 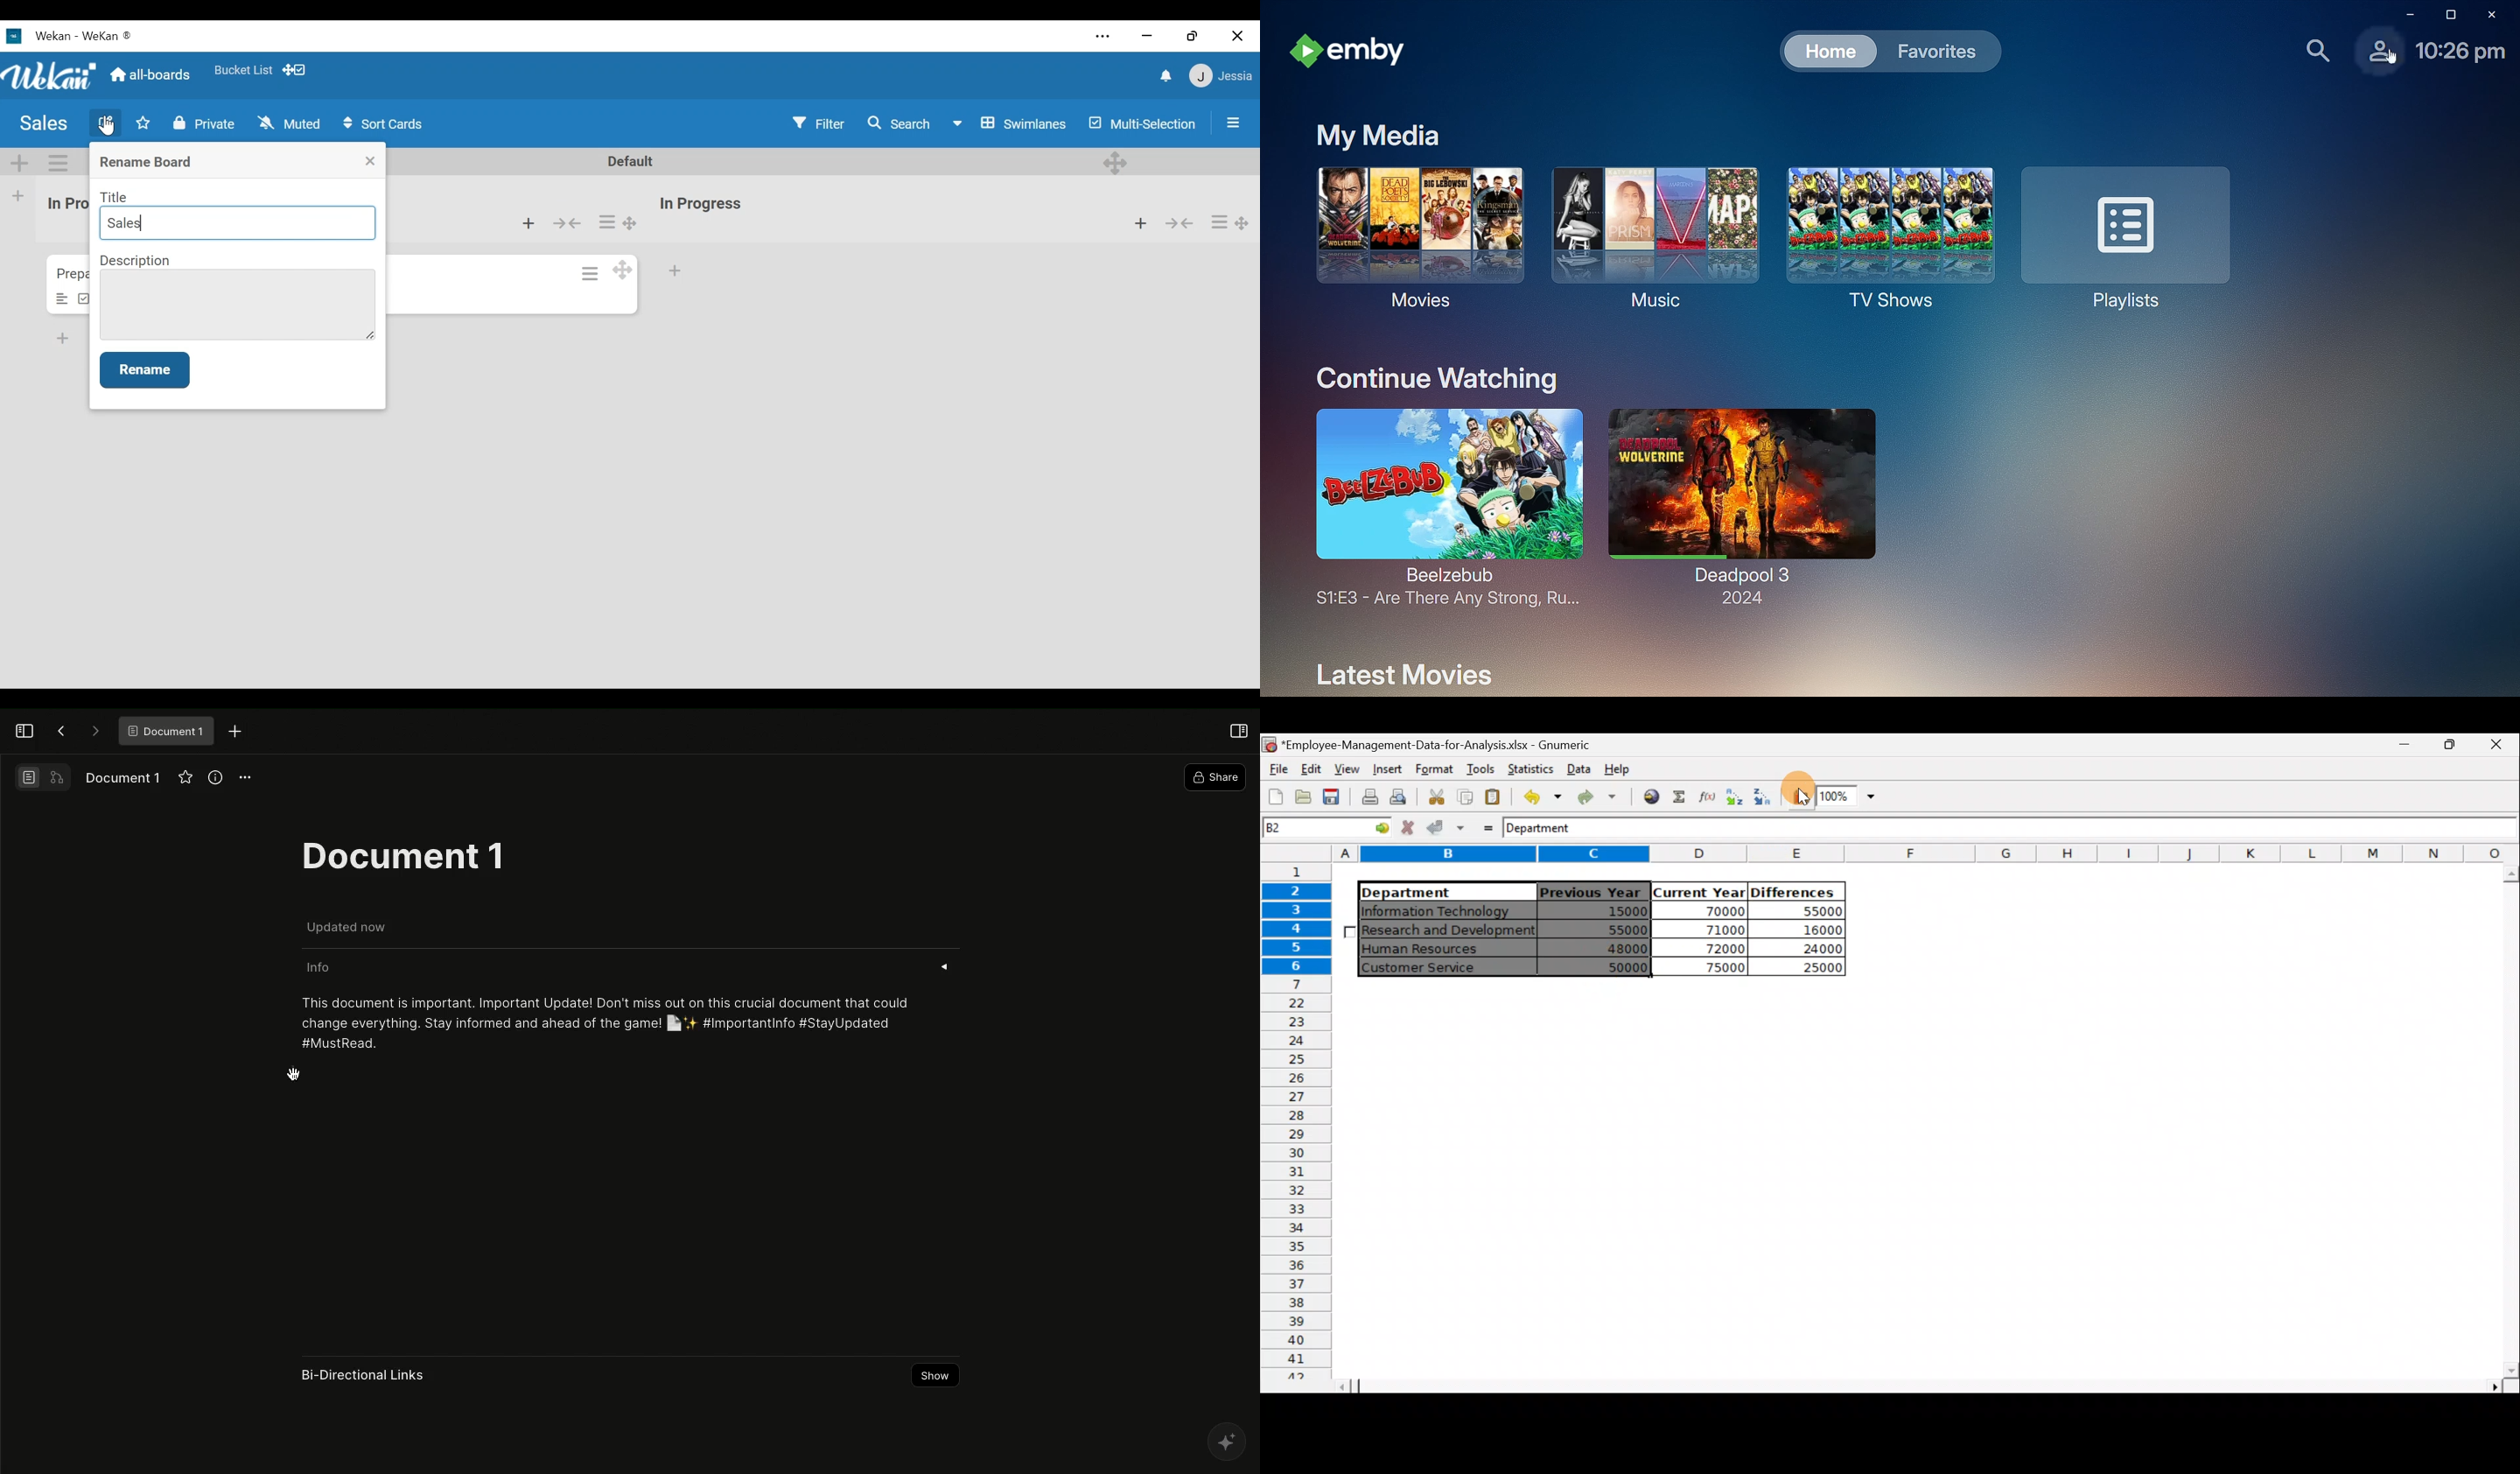 What do you see at coordinates (1220, 223) in the screenshot?
I see `list actions` at bounding box center [1220, 223].